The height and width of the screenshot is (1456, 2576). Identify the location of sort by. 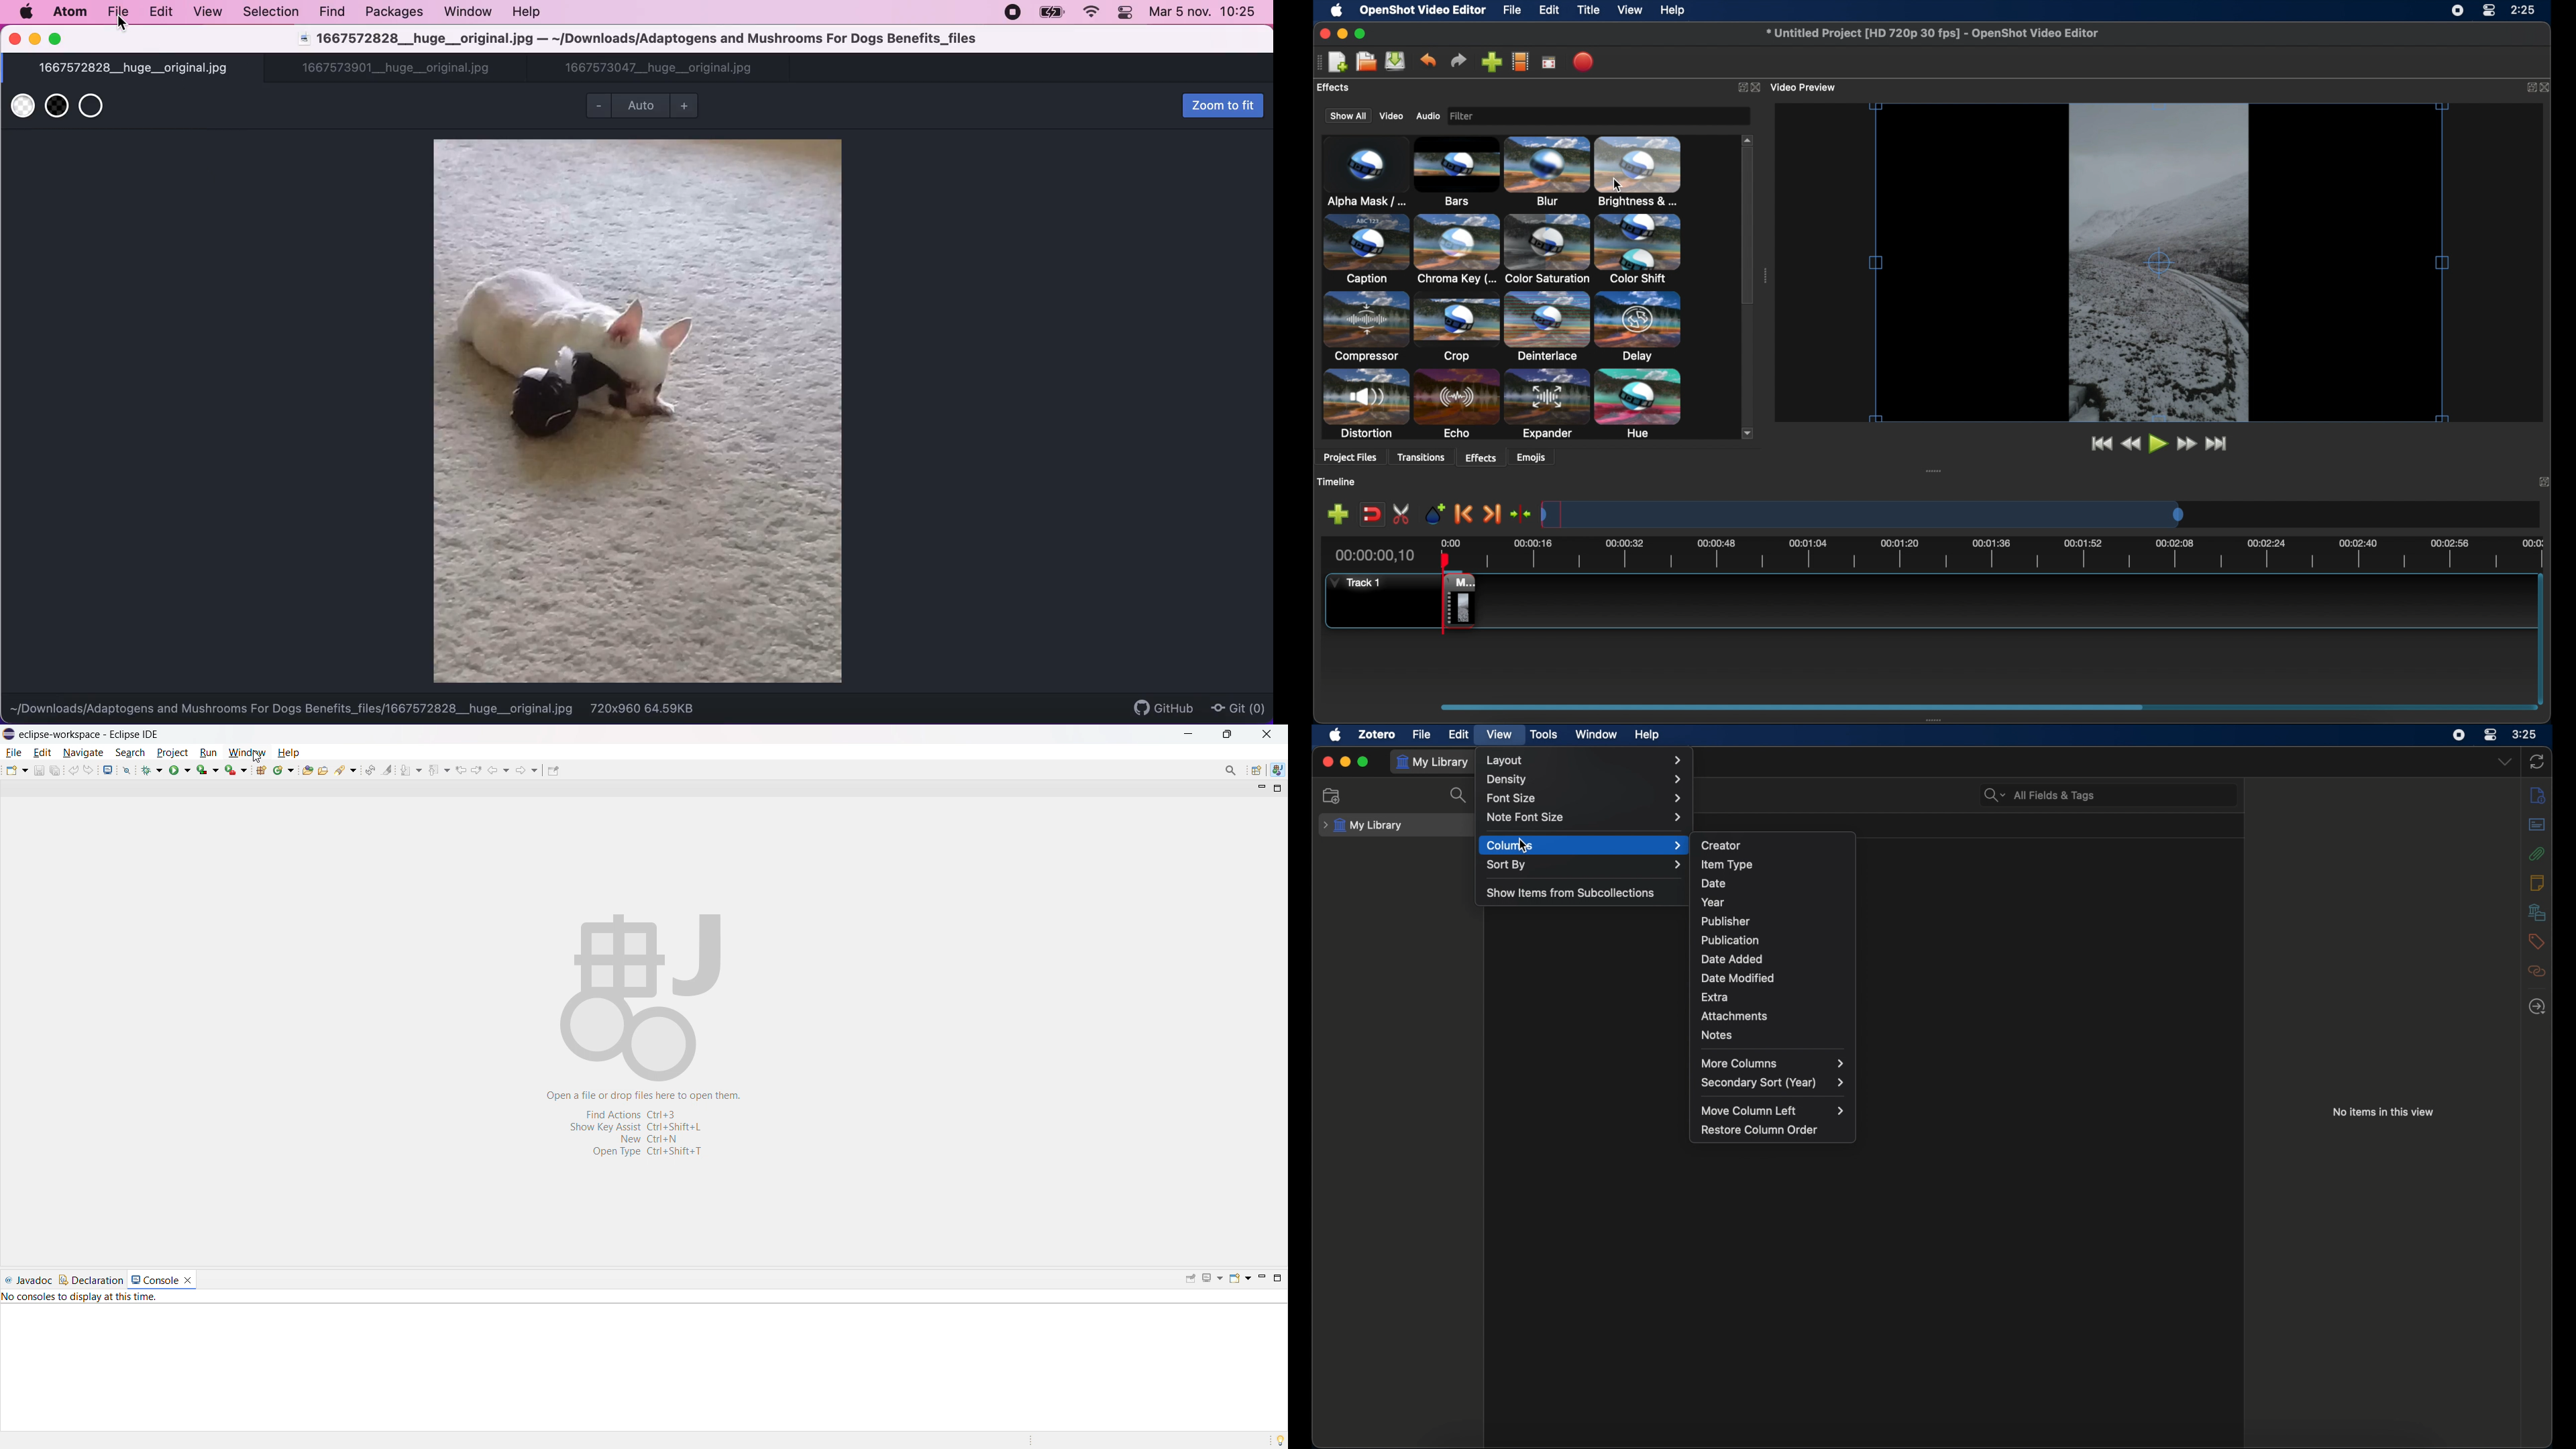
(1586, 865).